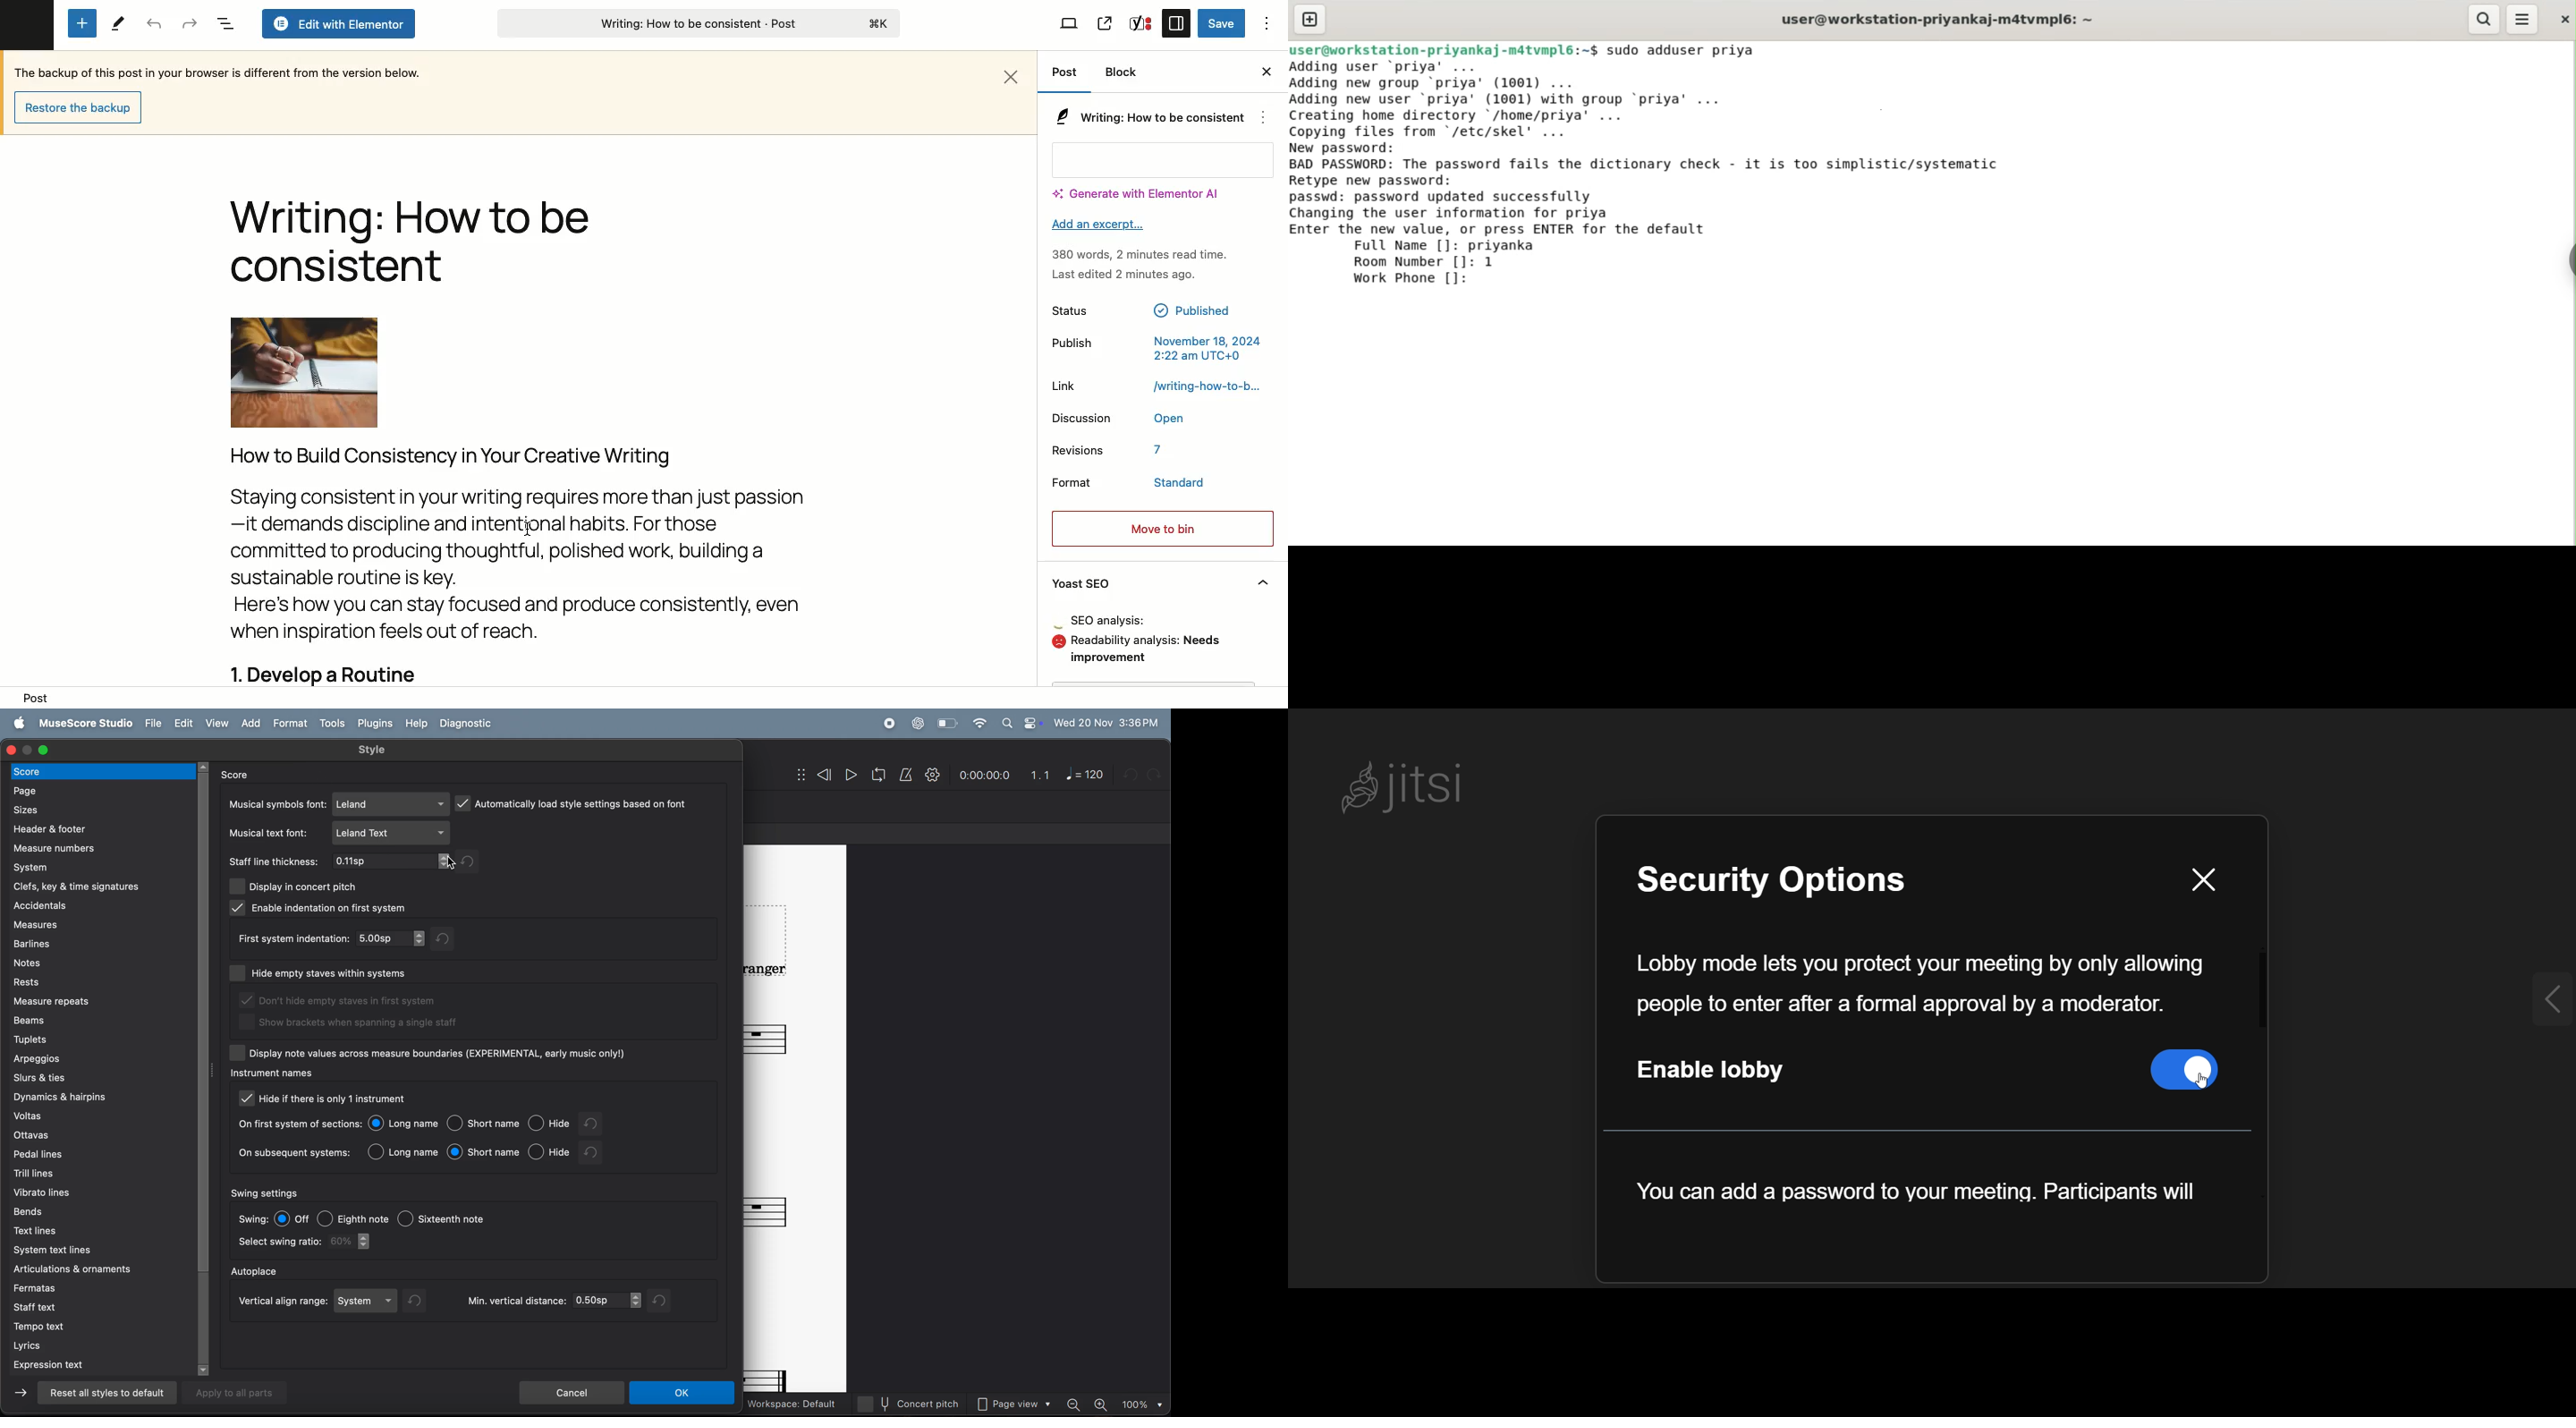 The image size is (2576, 1428). Describe the element at coordinates (662, 1301) in the screenshot. I see `redo` at that location.